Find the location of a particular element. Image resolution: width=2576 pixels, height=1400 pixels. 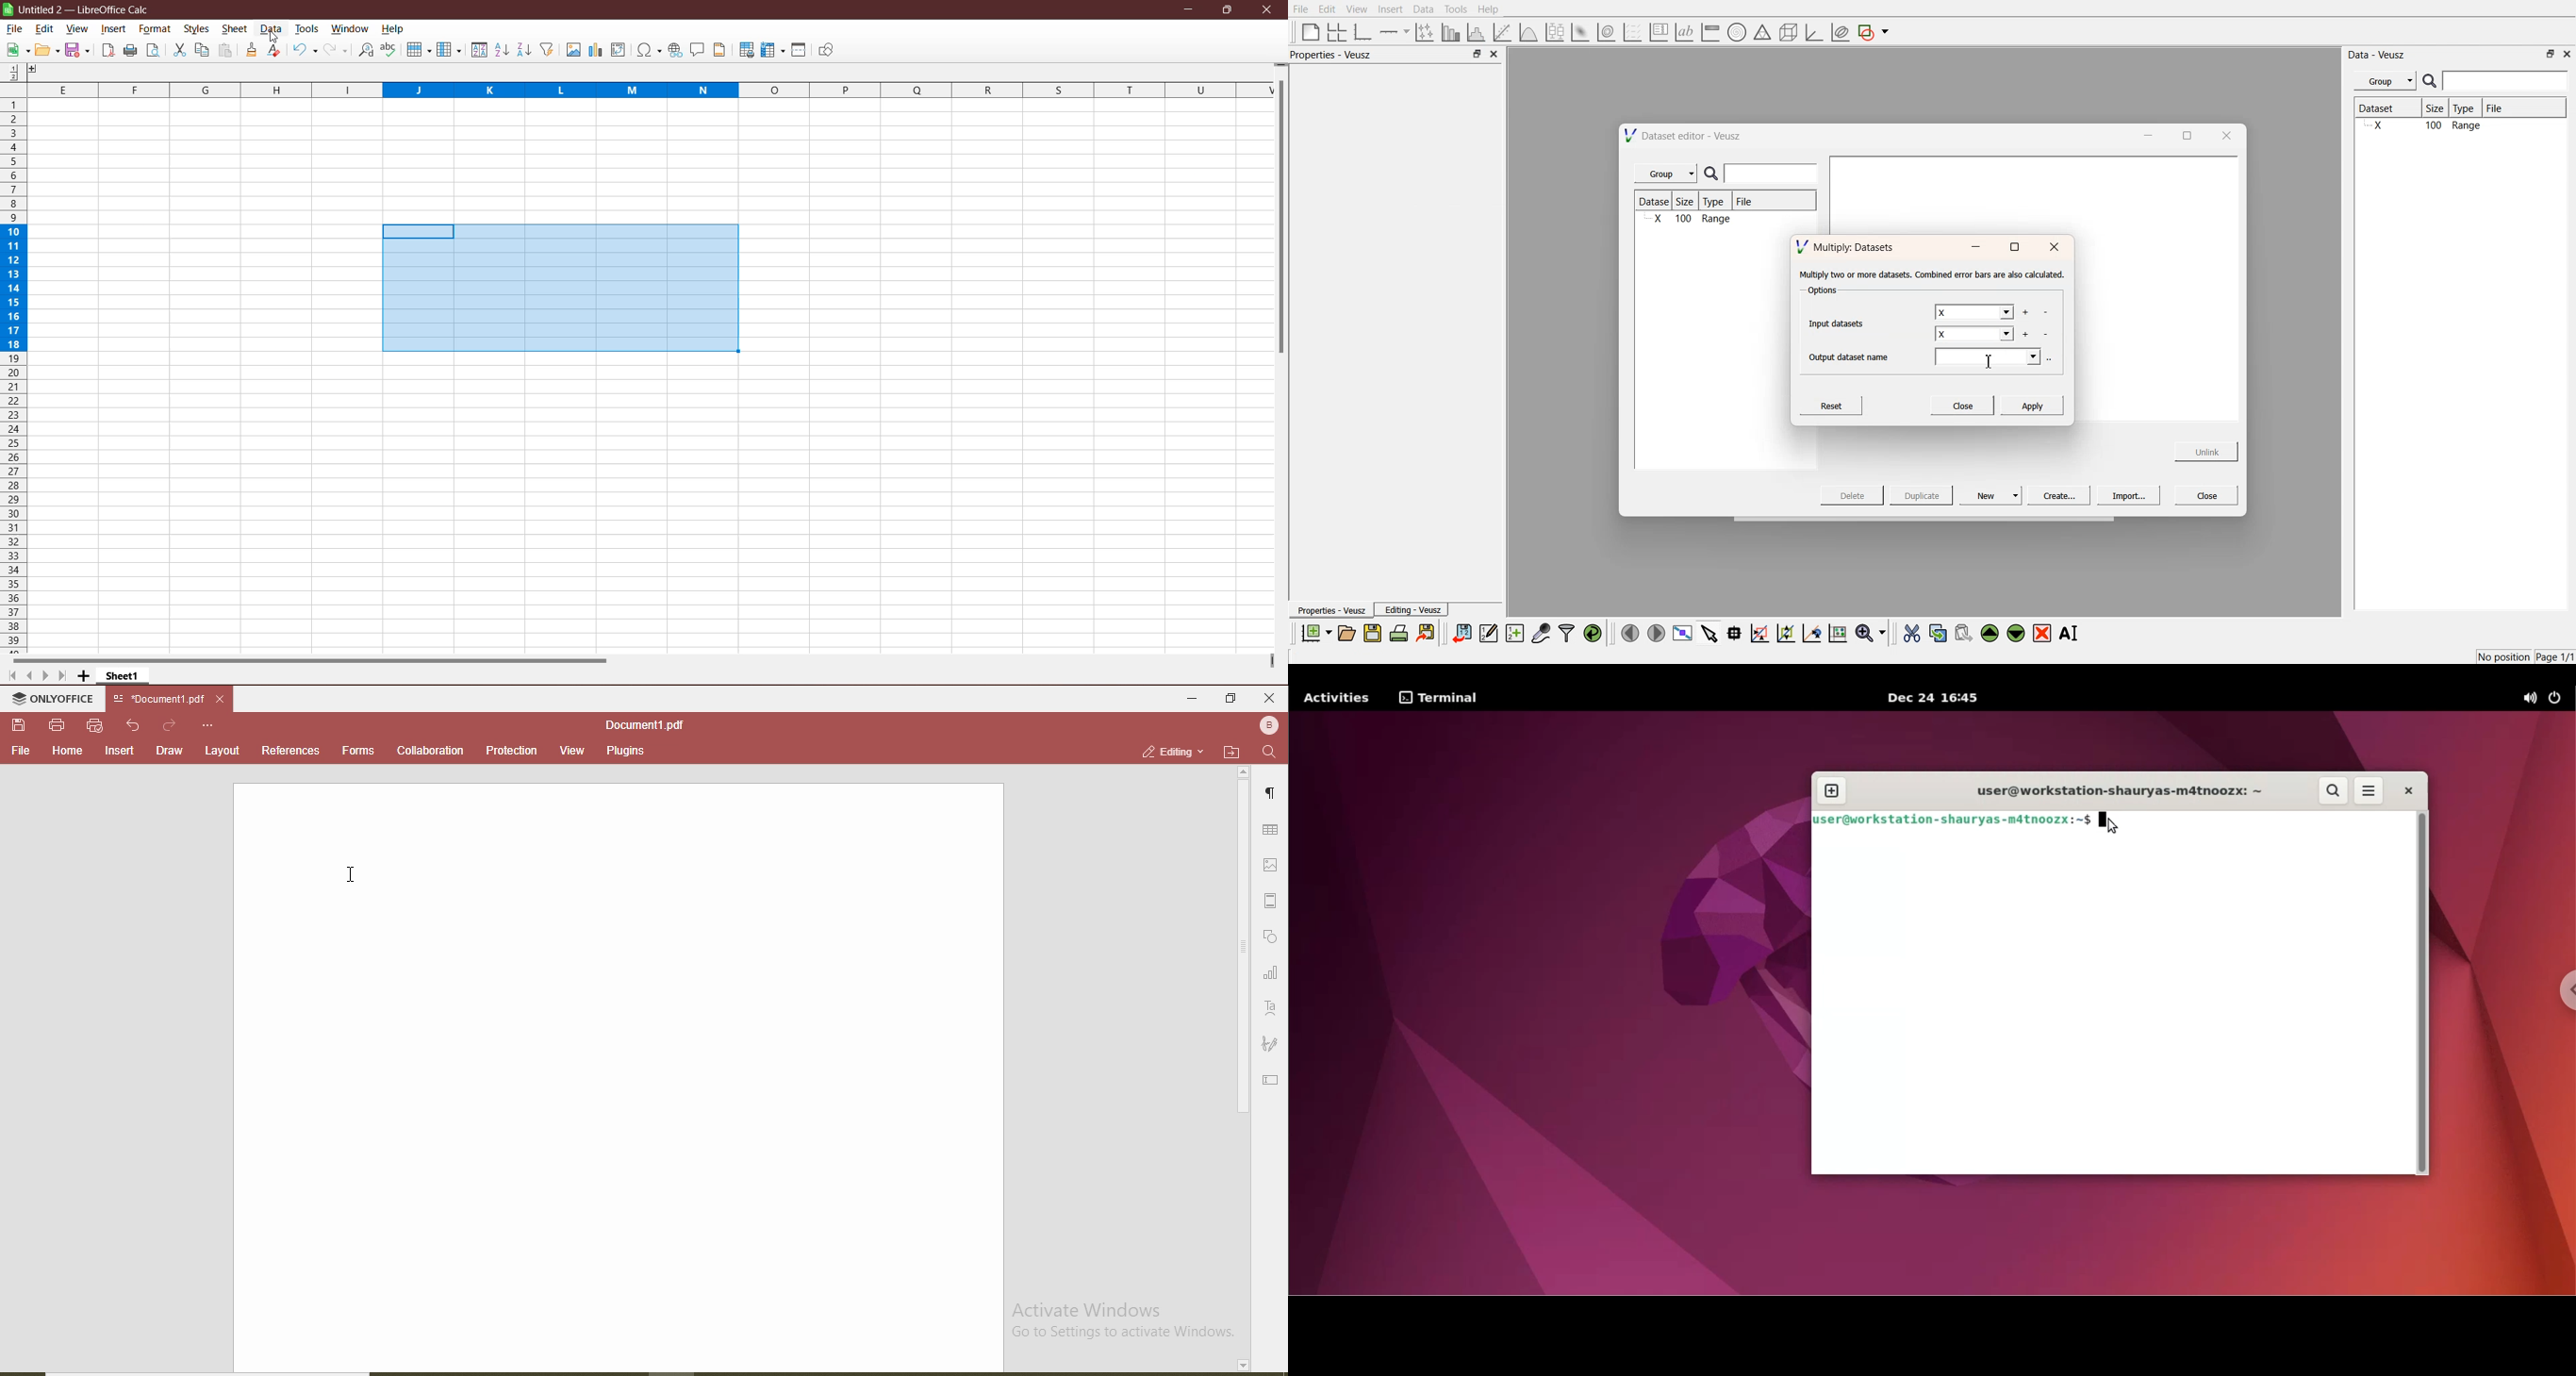

Insert Image is located at coordinates (572, 50).